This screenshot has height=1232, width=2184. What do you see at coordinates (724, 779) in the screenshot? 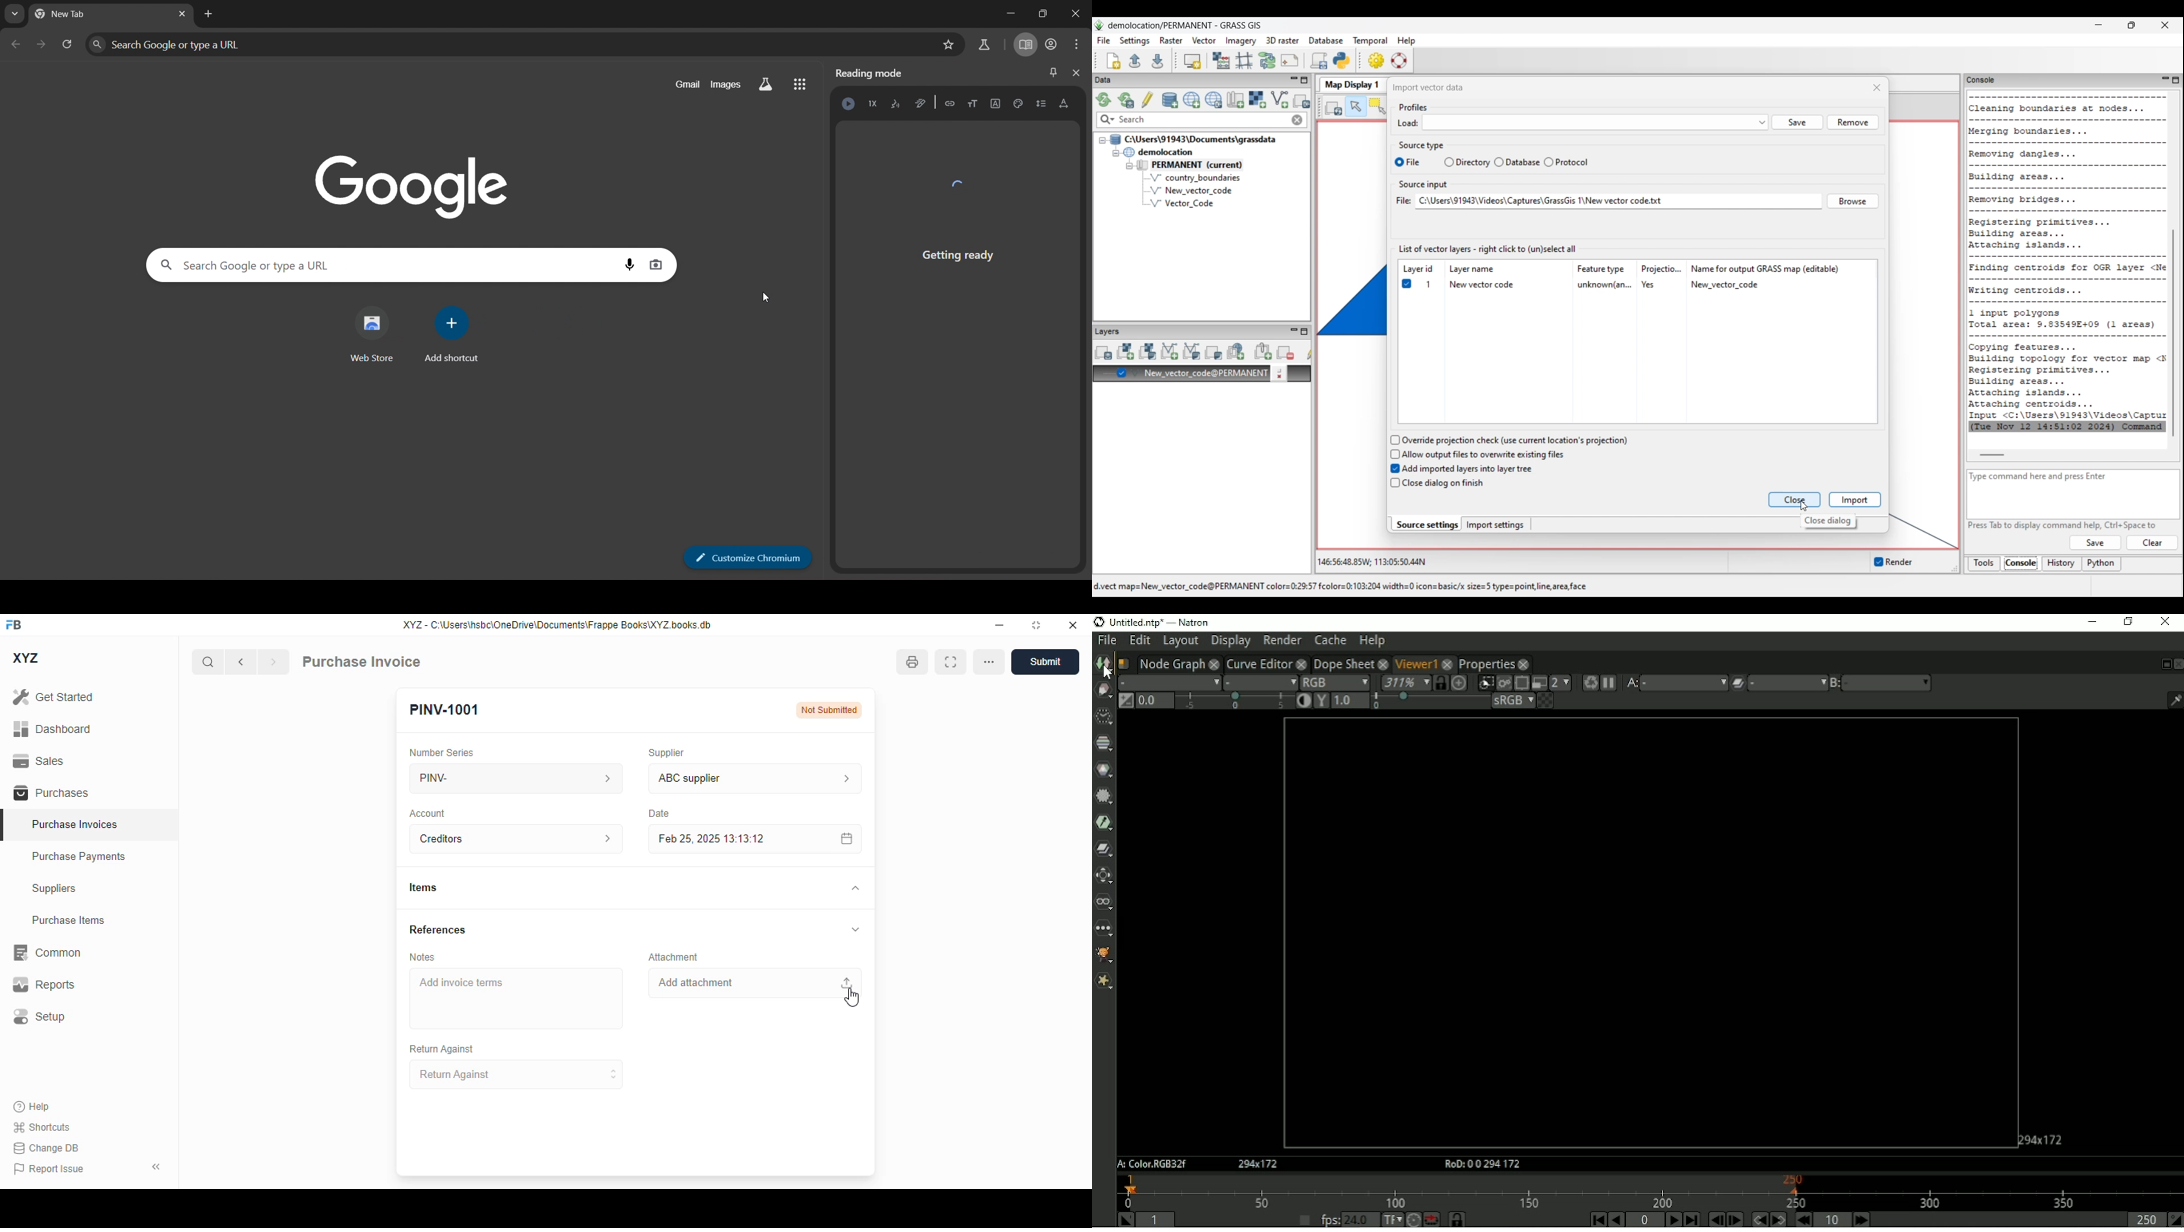
I see `ABC supplier` at bounding box center [724, 779].